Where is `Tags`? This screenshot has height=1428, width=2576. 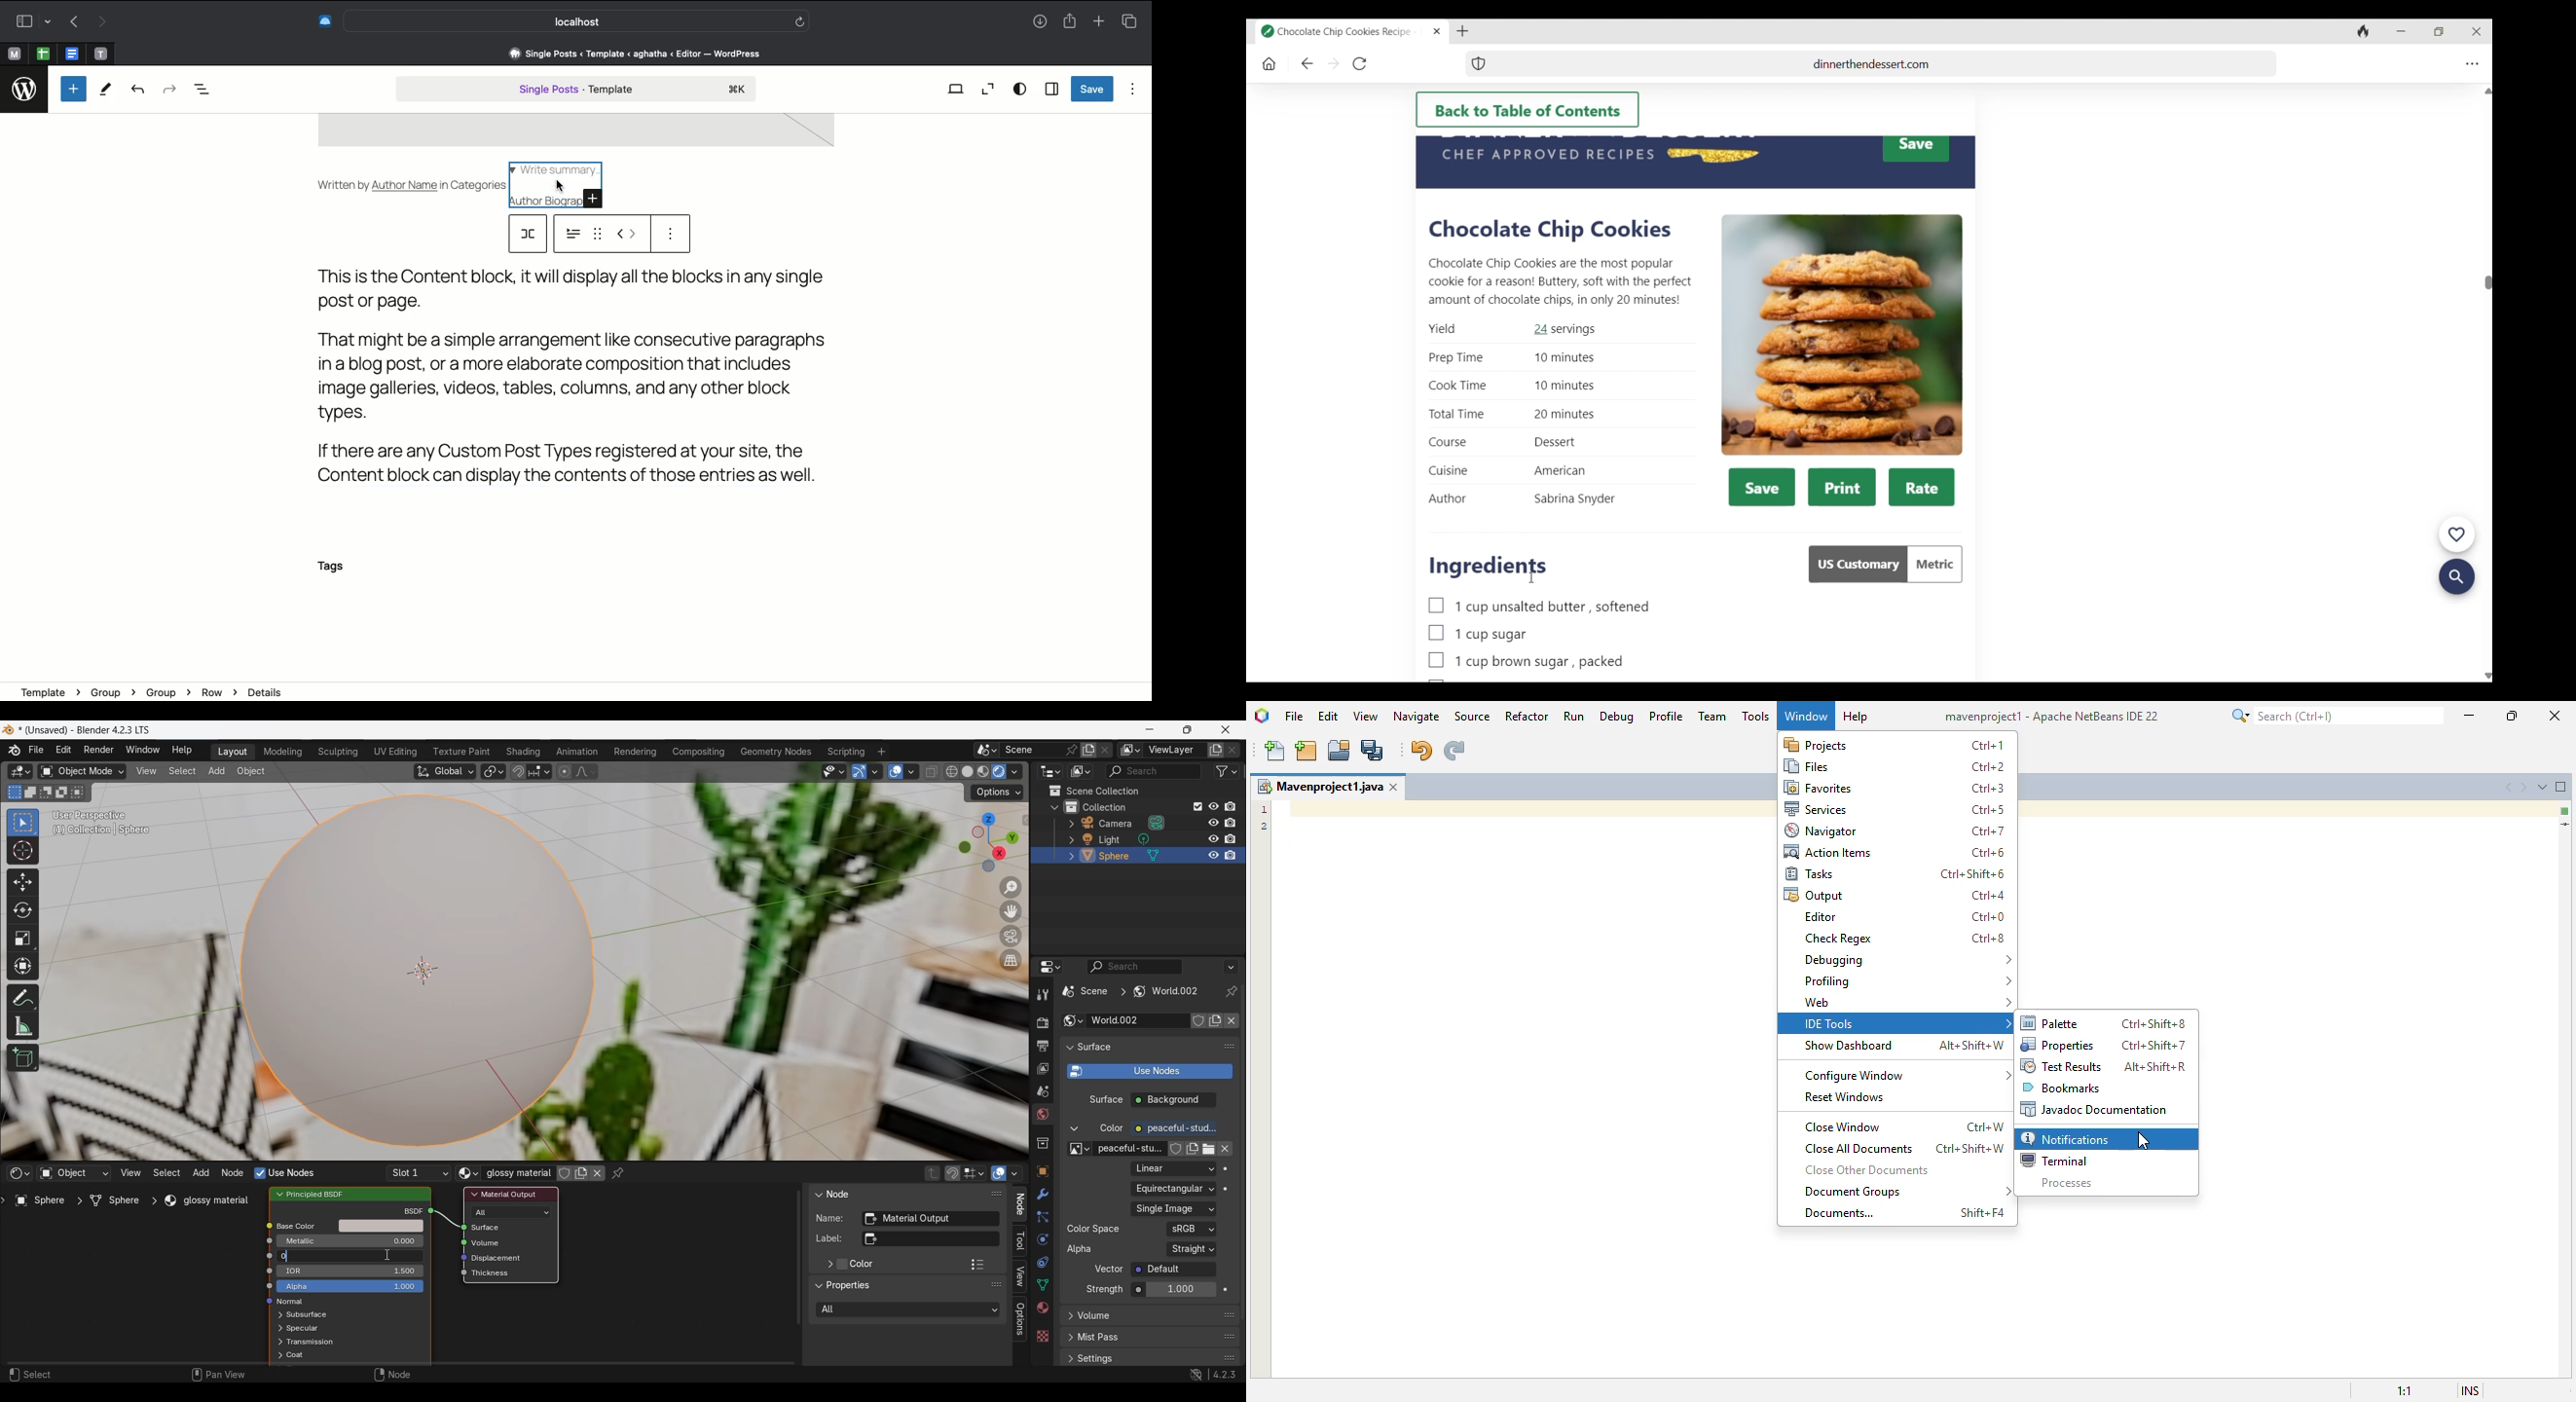 Tags is located at coordinates (338, 571).